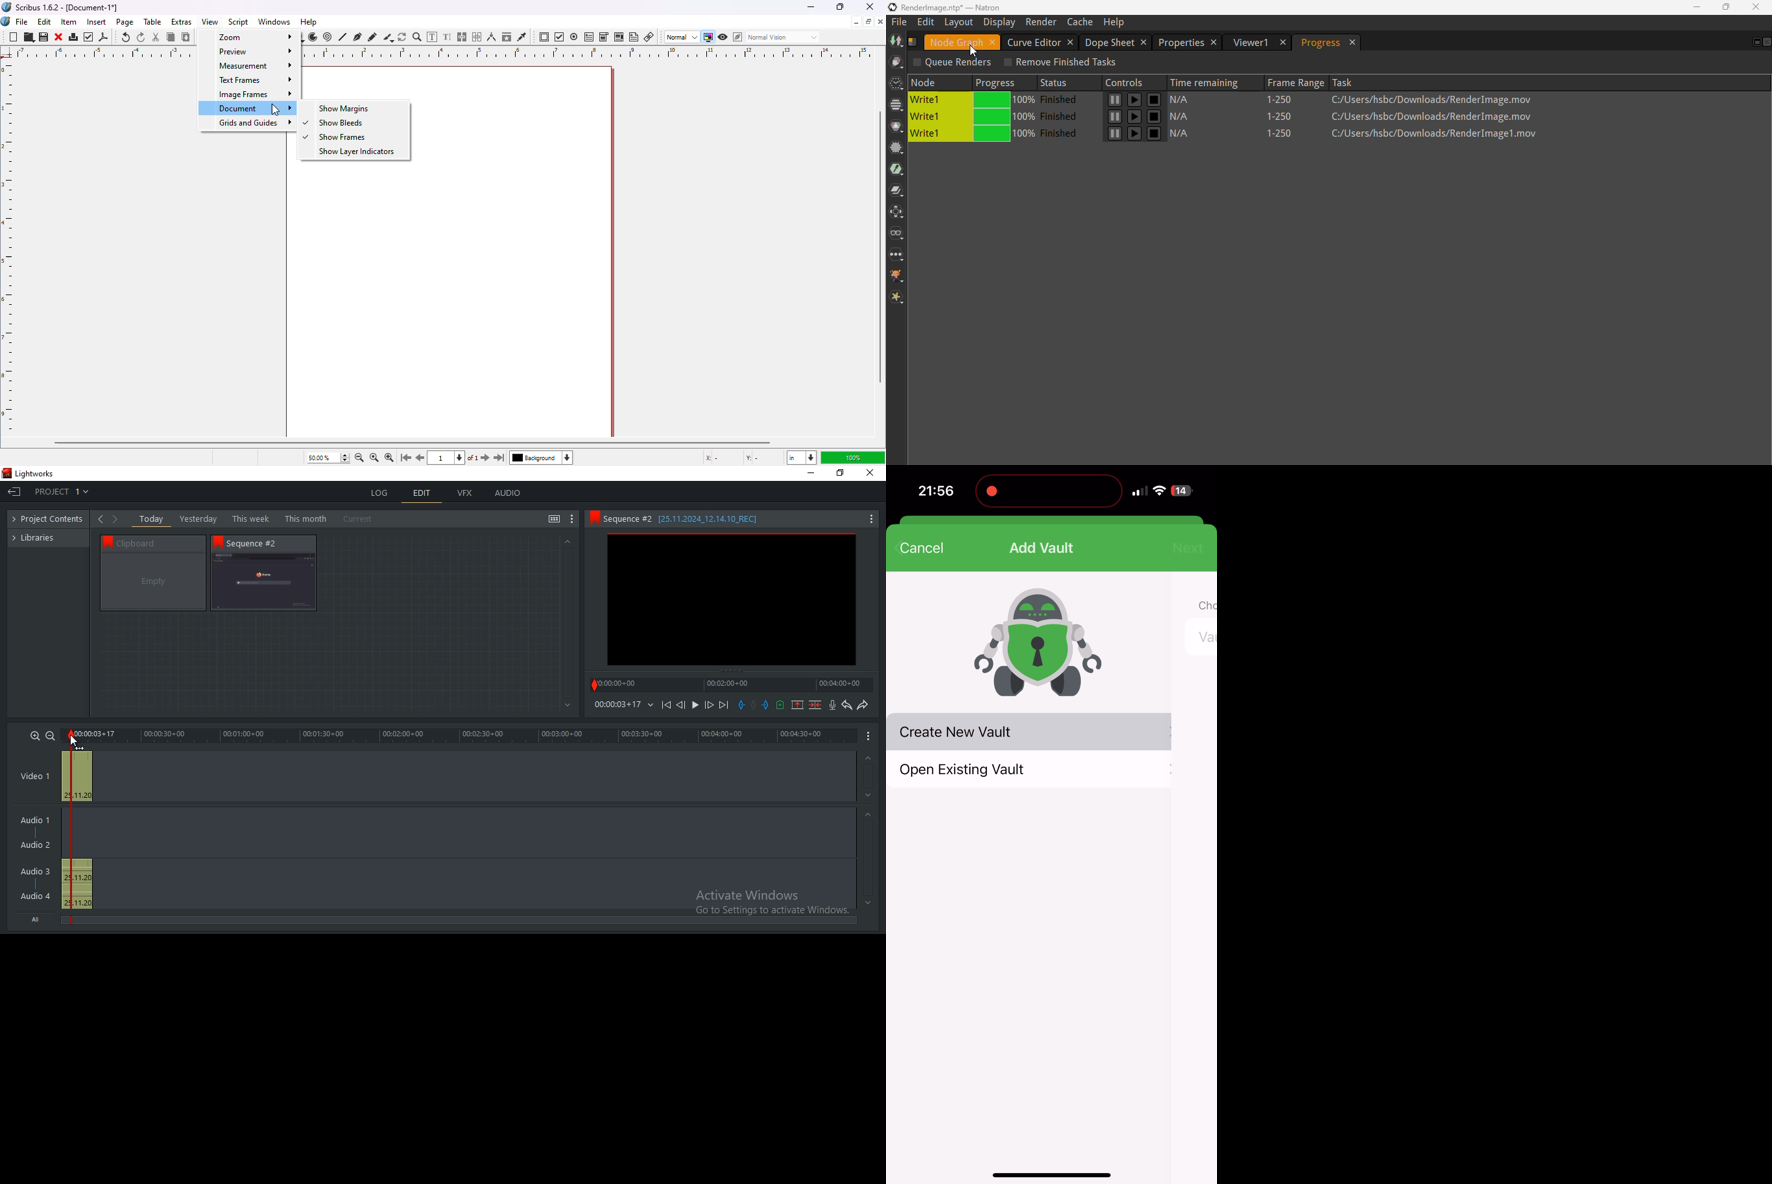  I want to click on horizontal scroll bar, so click(412, 443).